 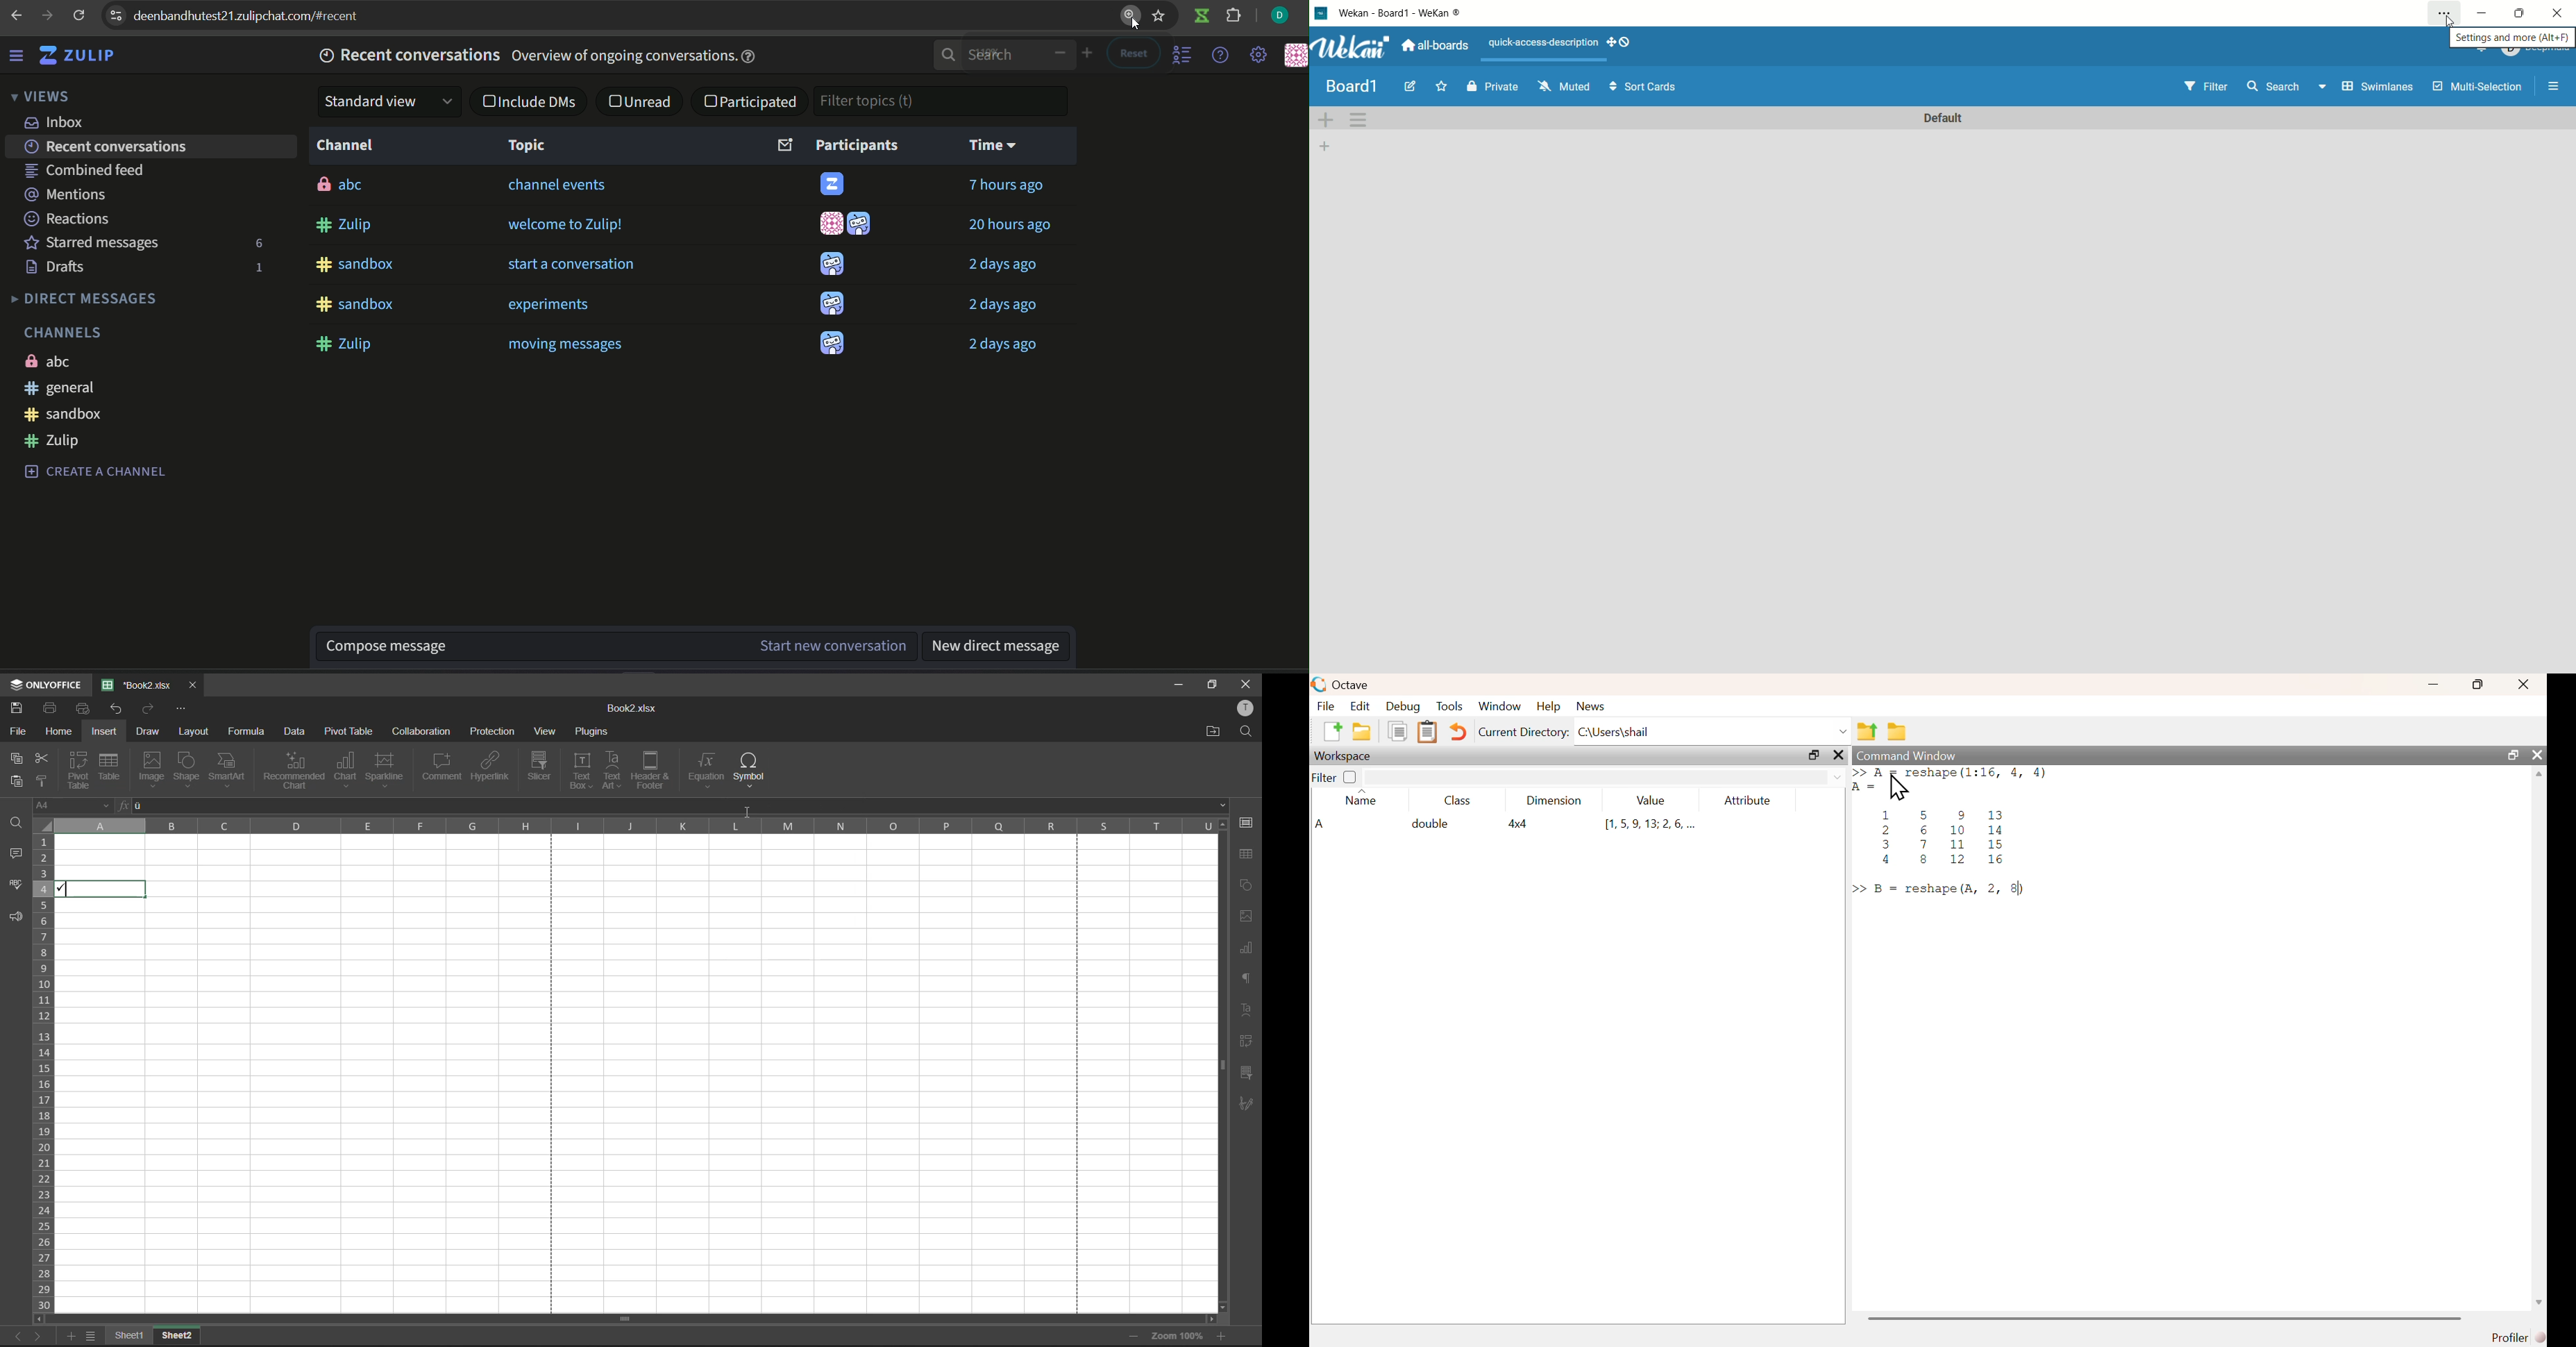 What do you see at coordinates (16, 919) in the screenshot?
I see `feedback` at bounding box center [16, 919].